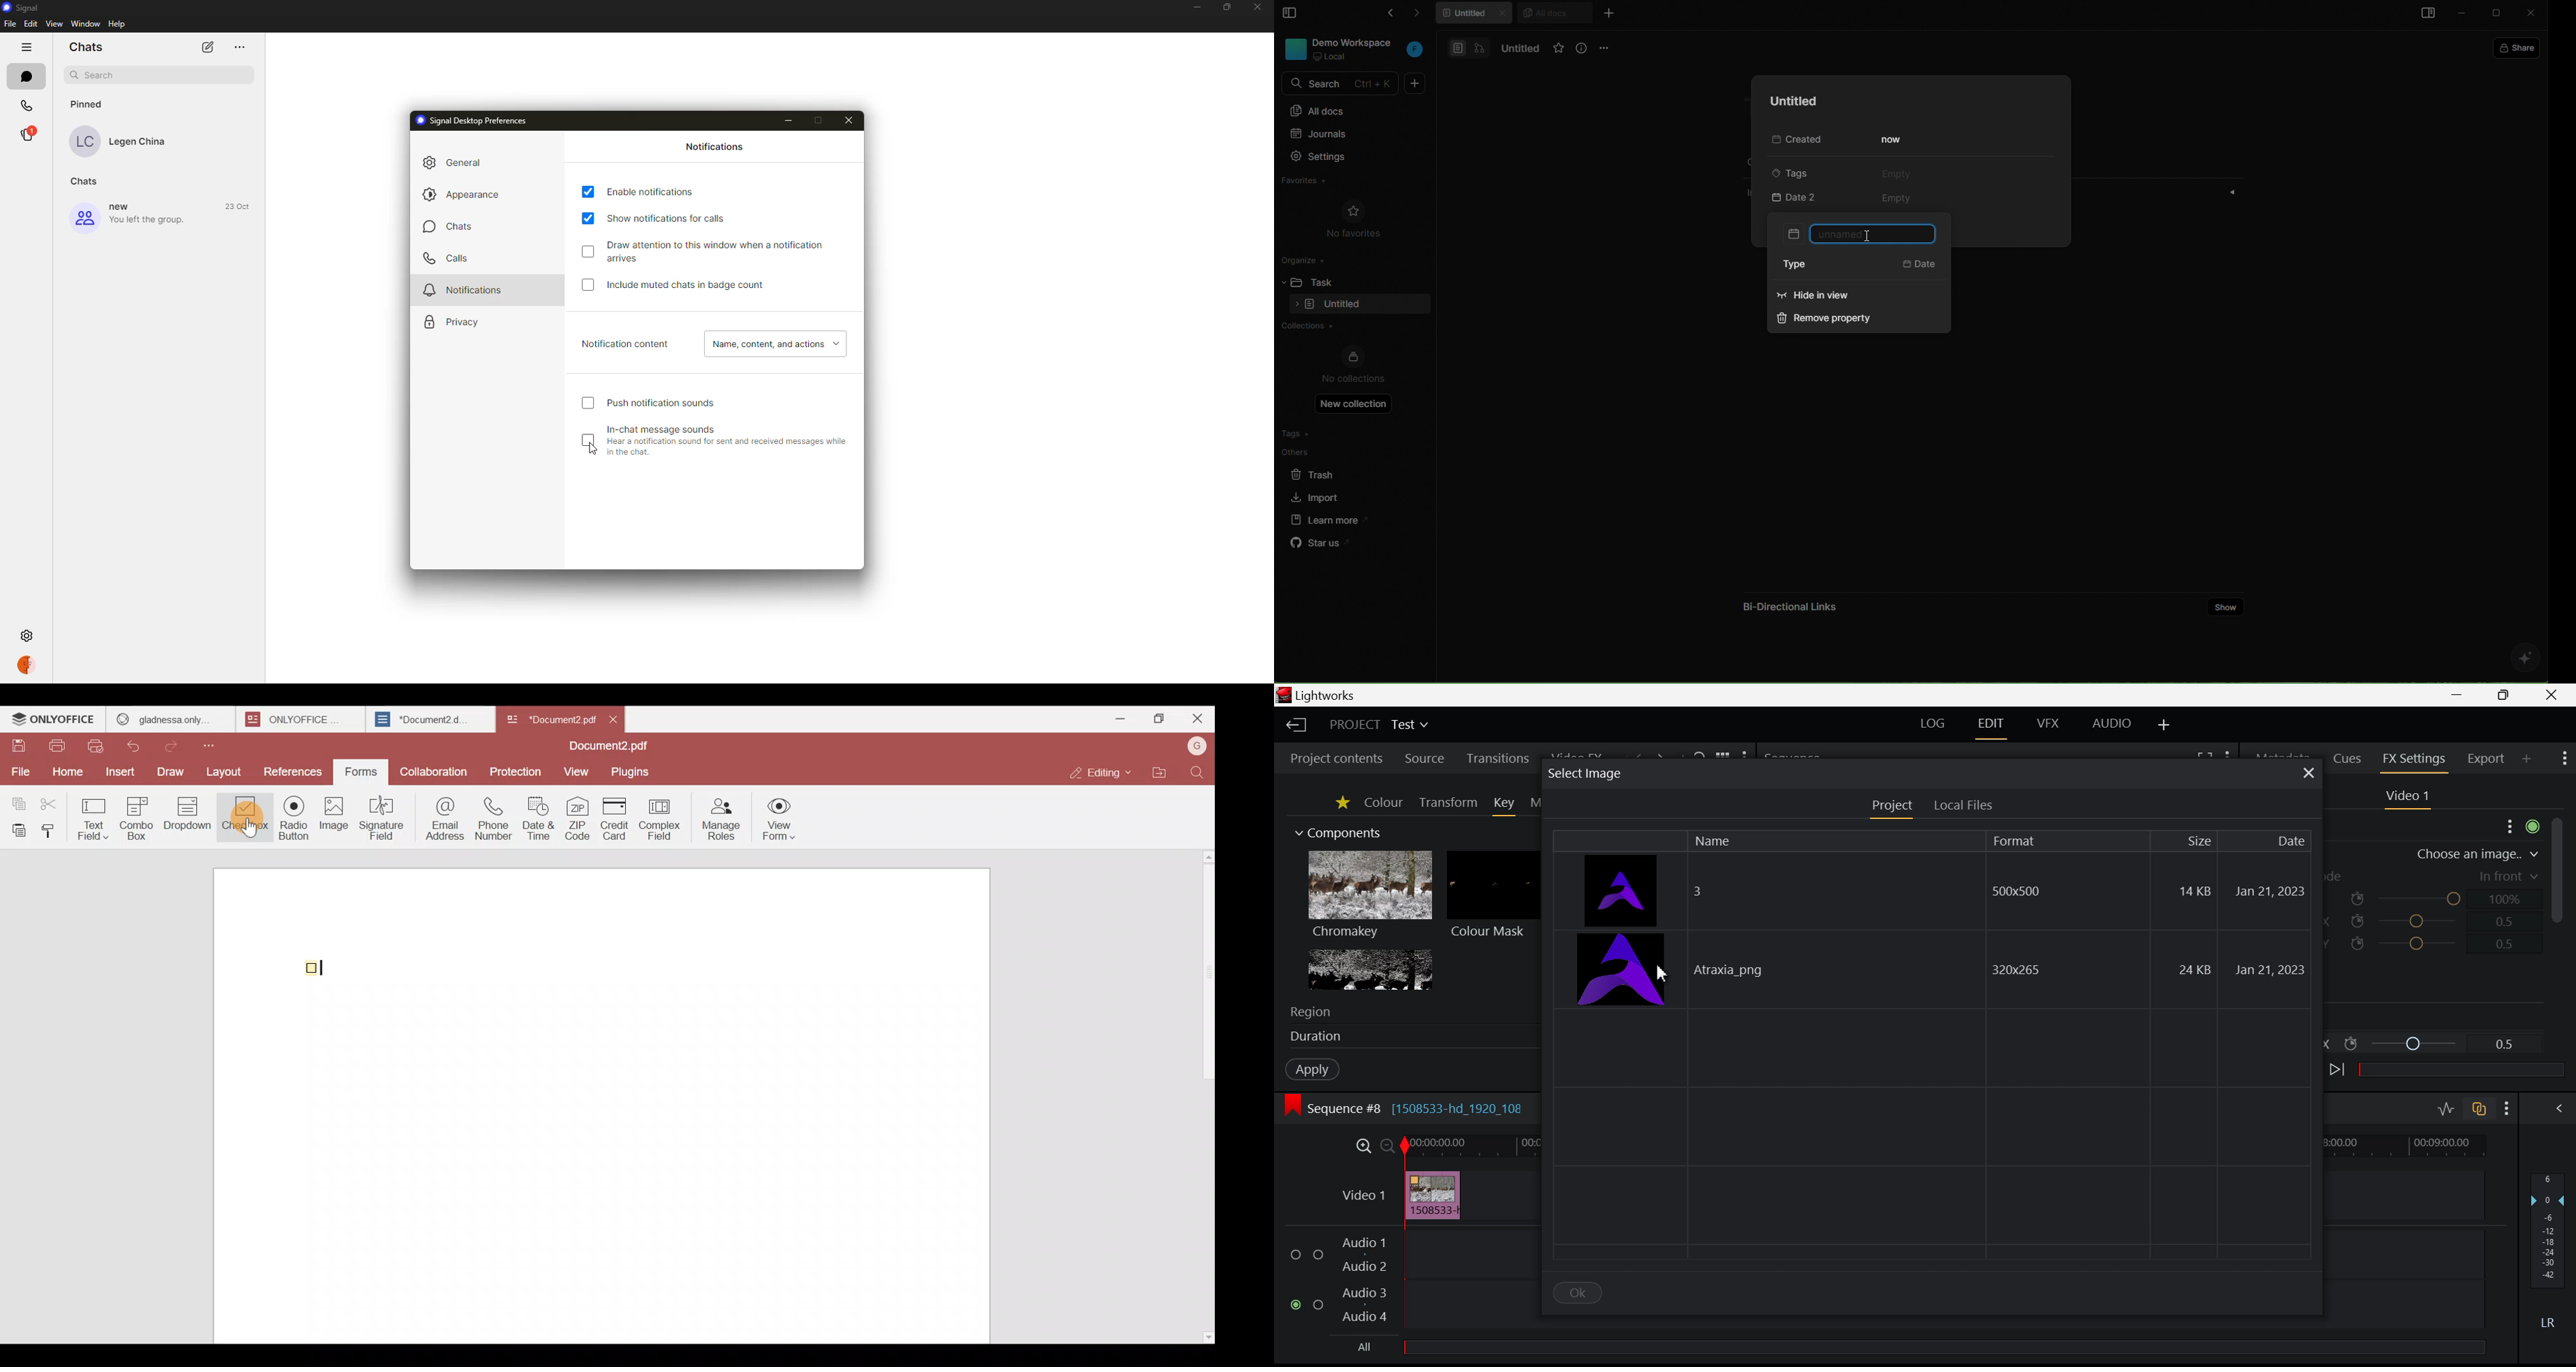 This screenshot has width=2576, height=1372. What do you see at coordinates (1787, 602) in the screenshot?
I see `bi directional links` at bounding box center [1787, 602].